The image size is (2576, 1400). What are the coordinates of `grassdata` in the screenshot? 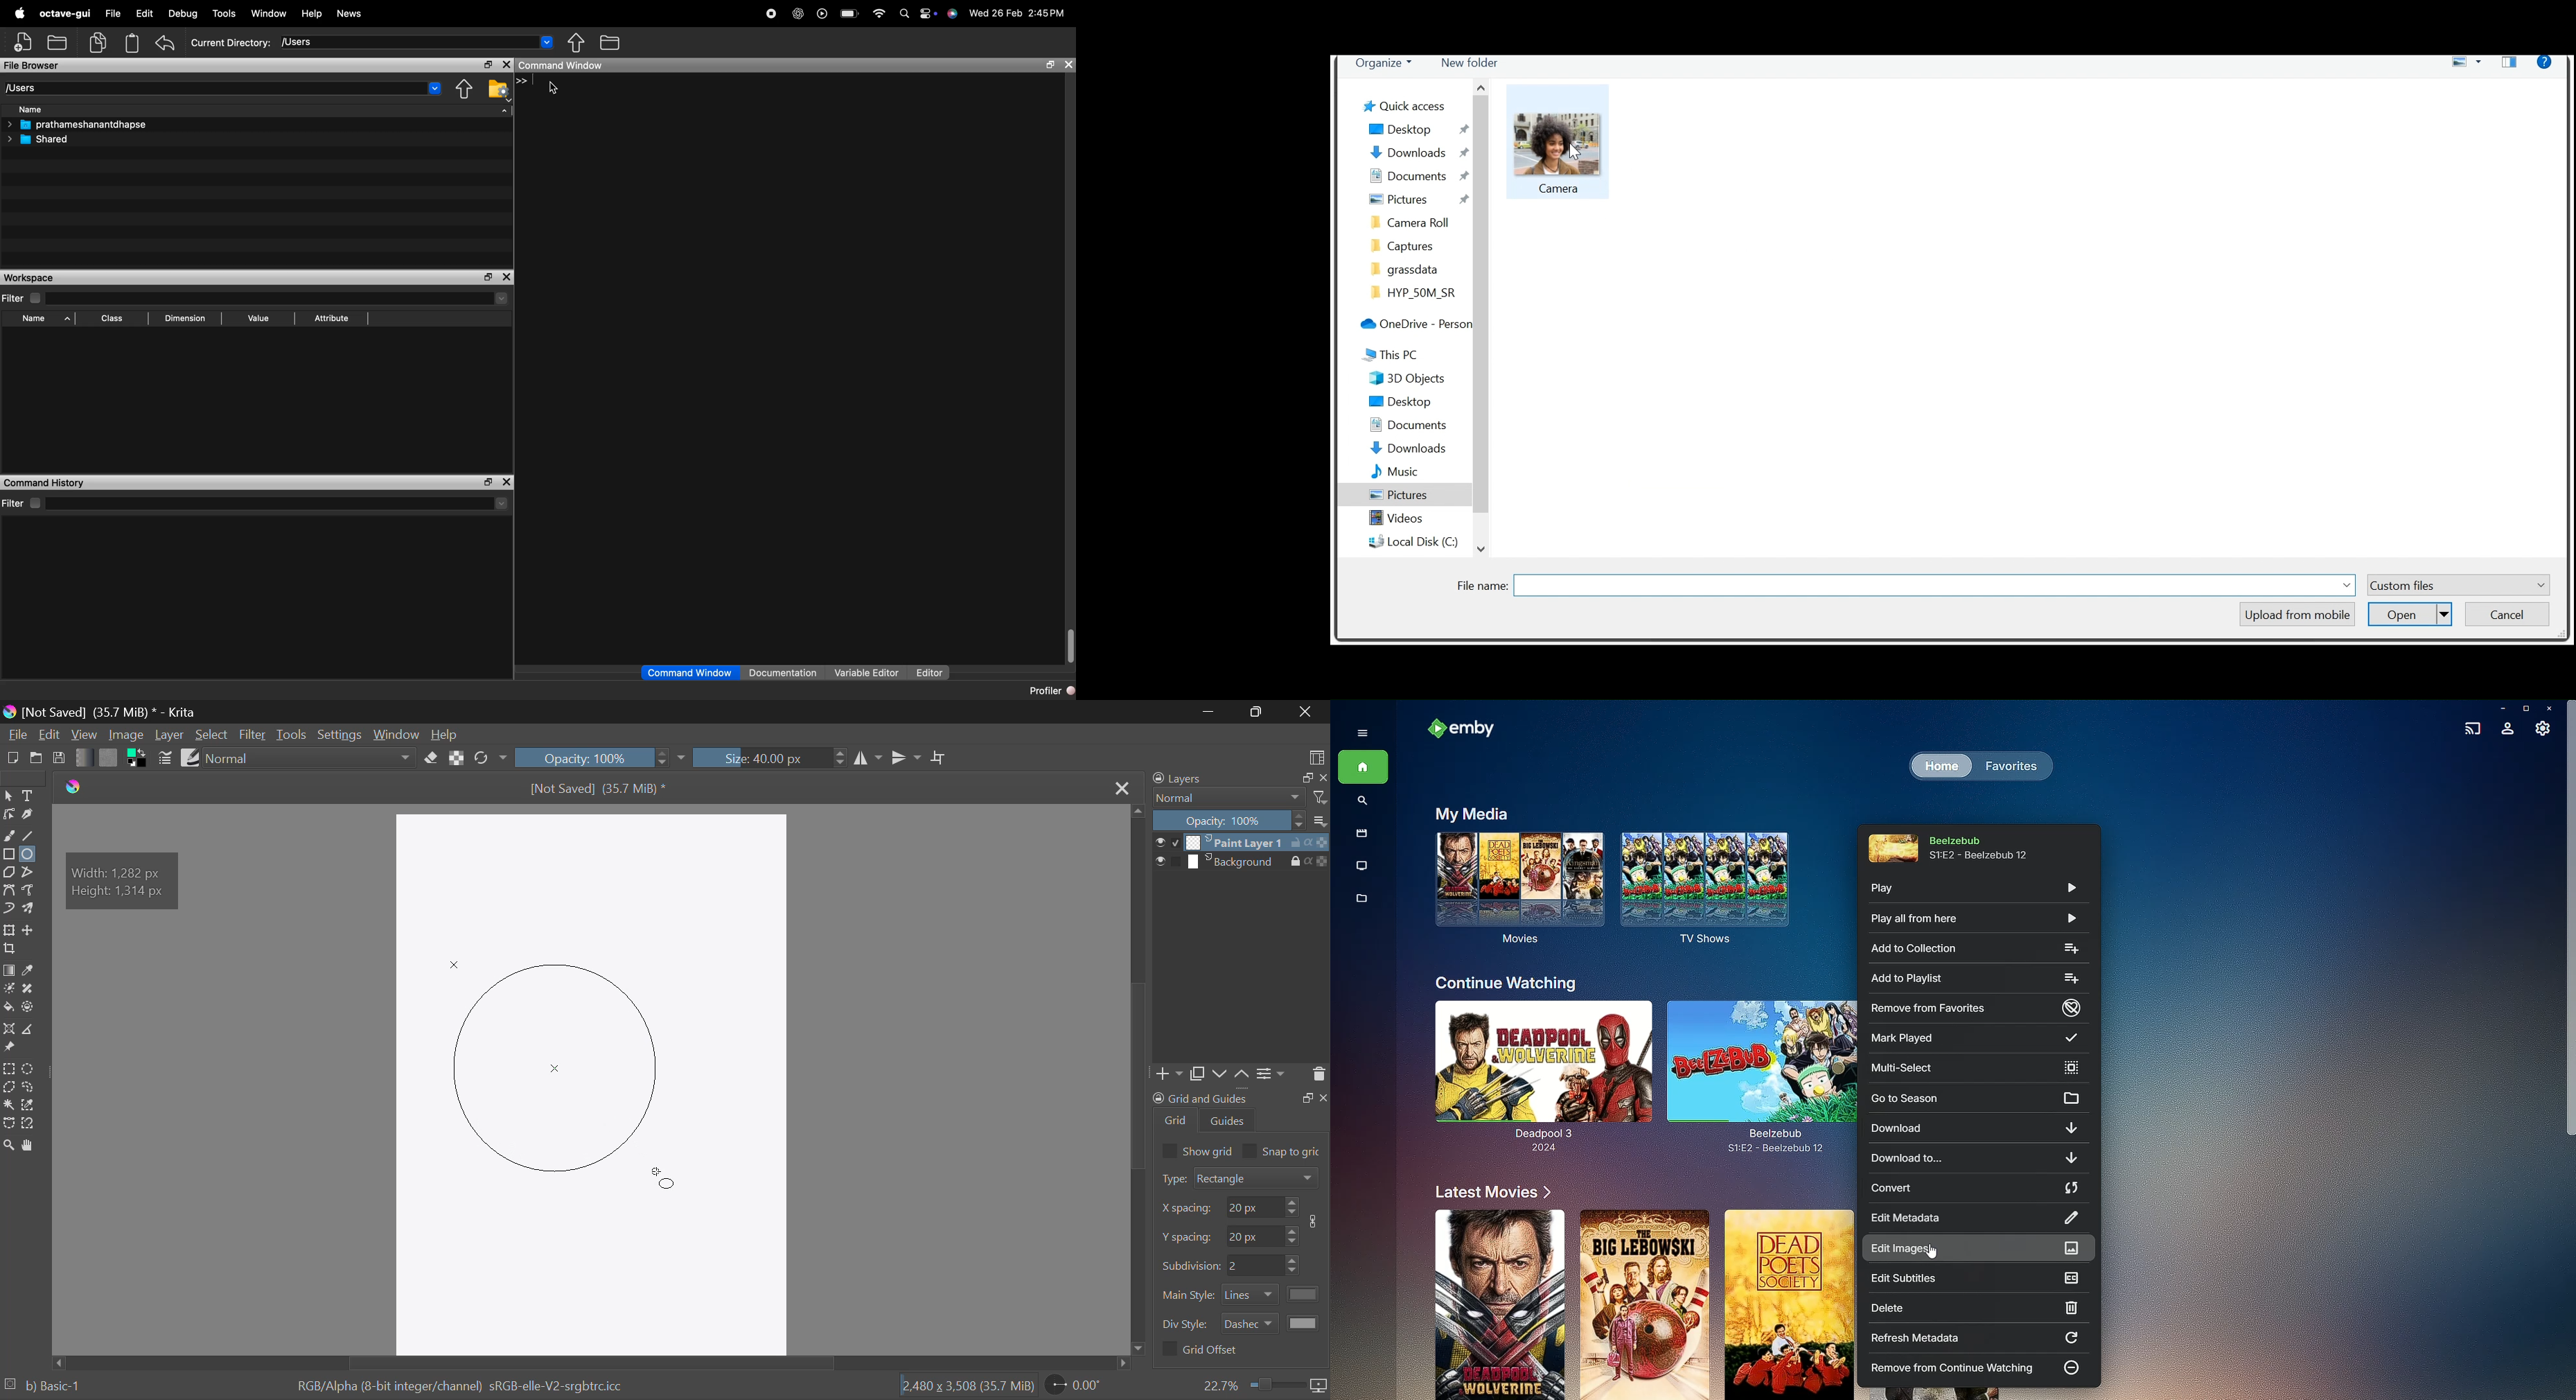 It's located at (1407, 271).